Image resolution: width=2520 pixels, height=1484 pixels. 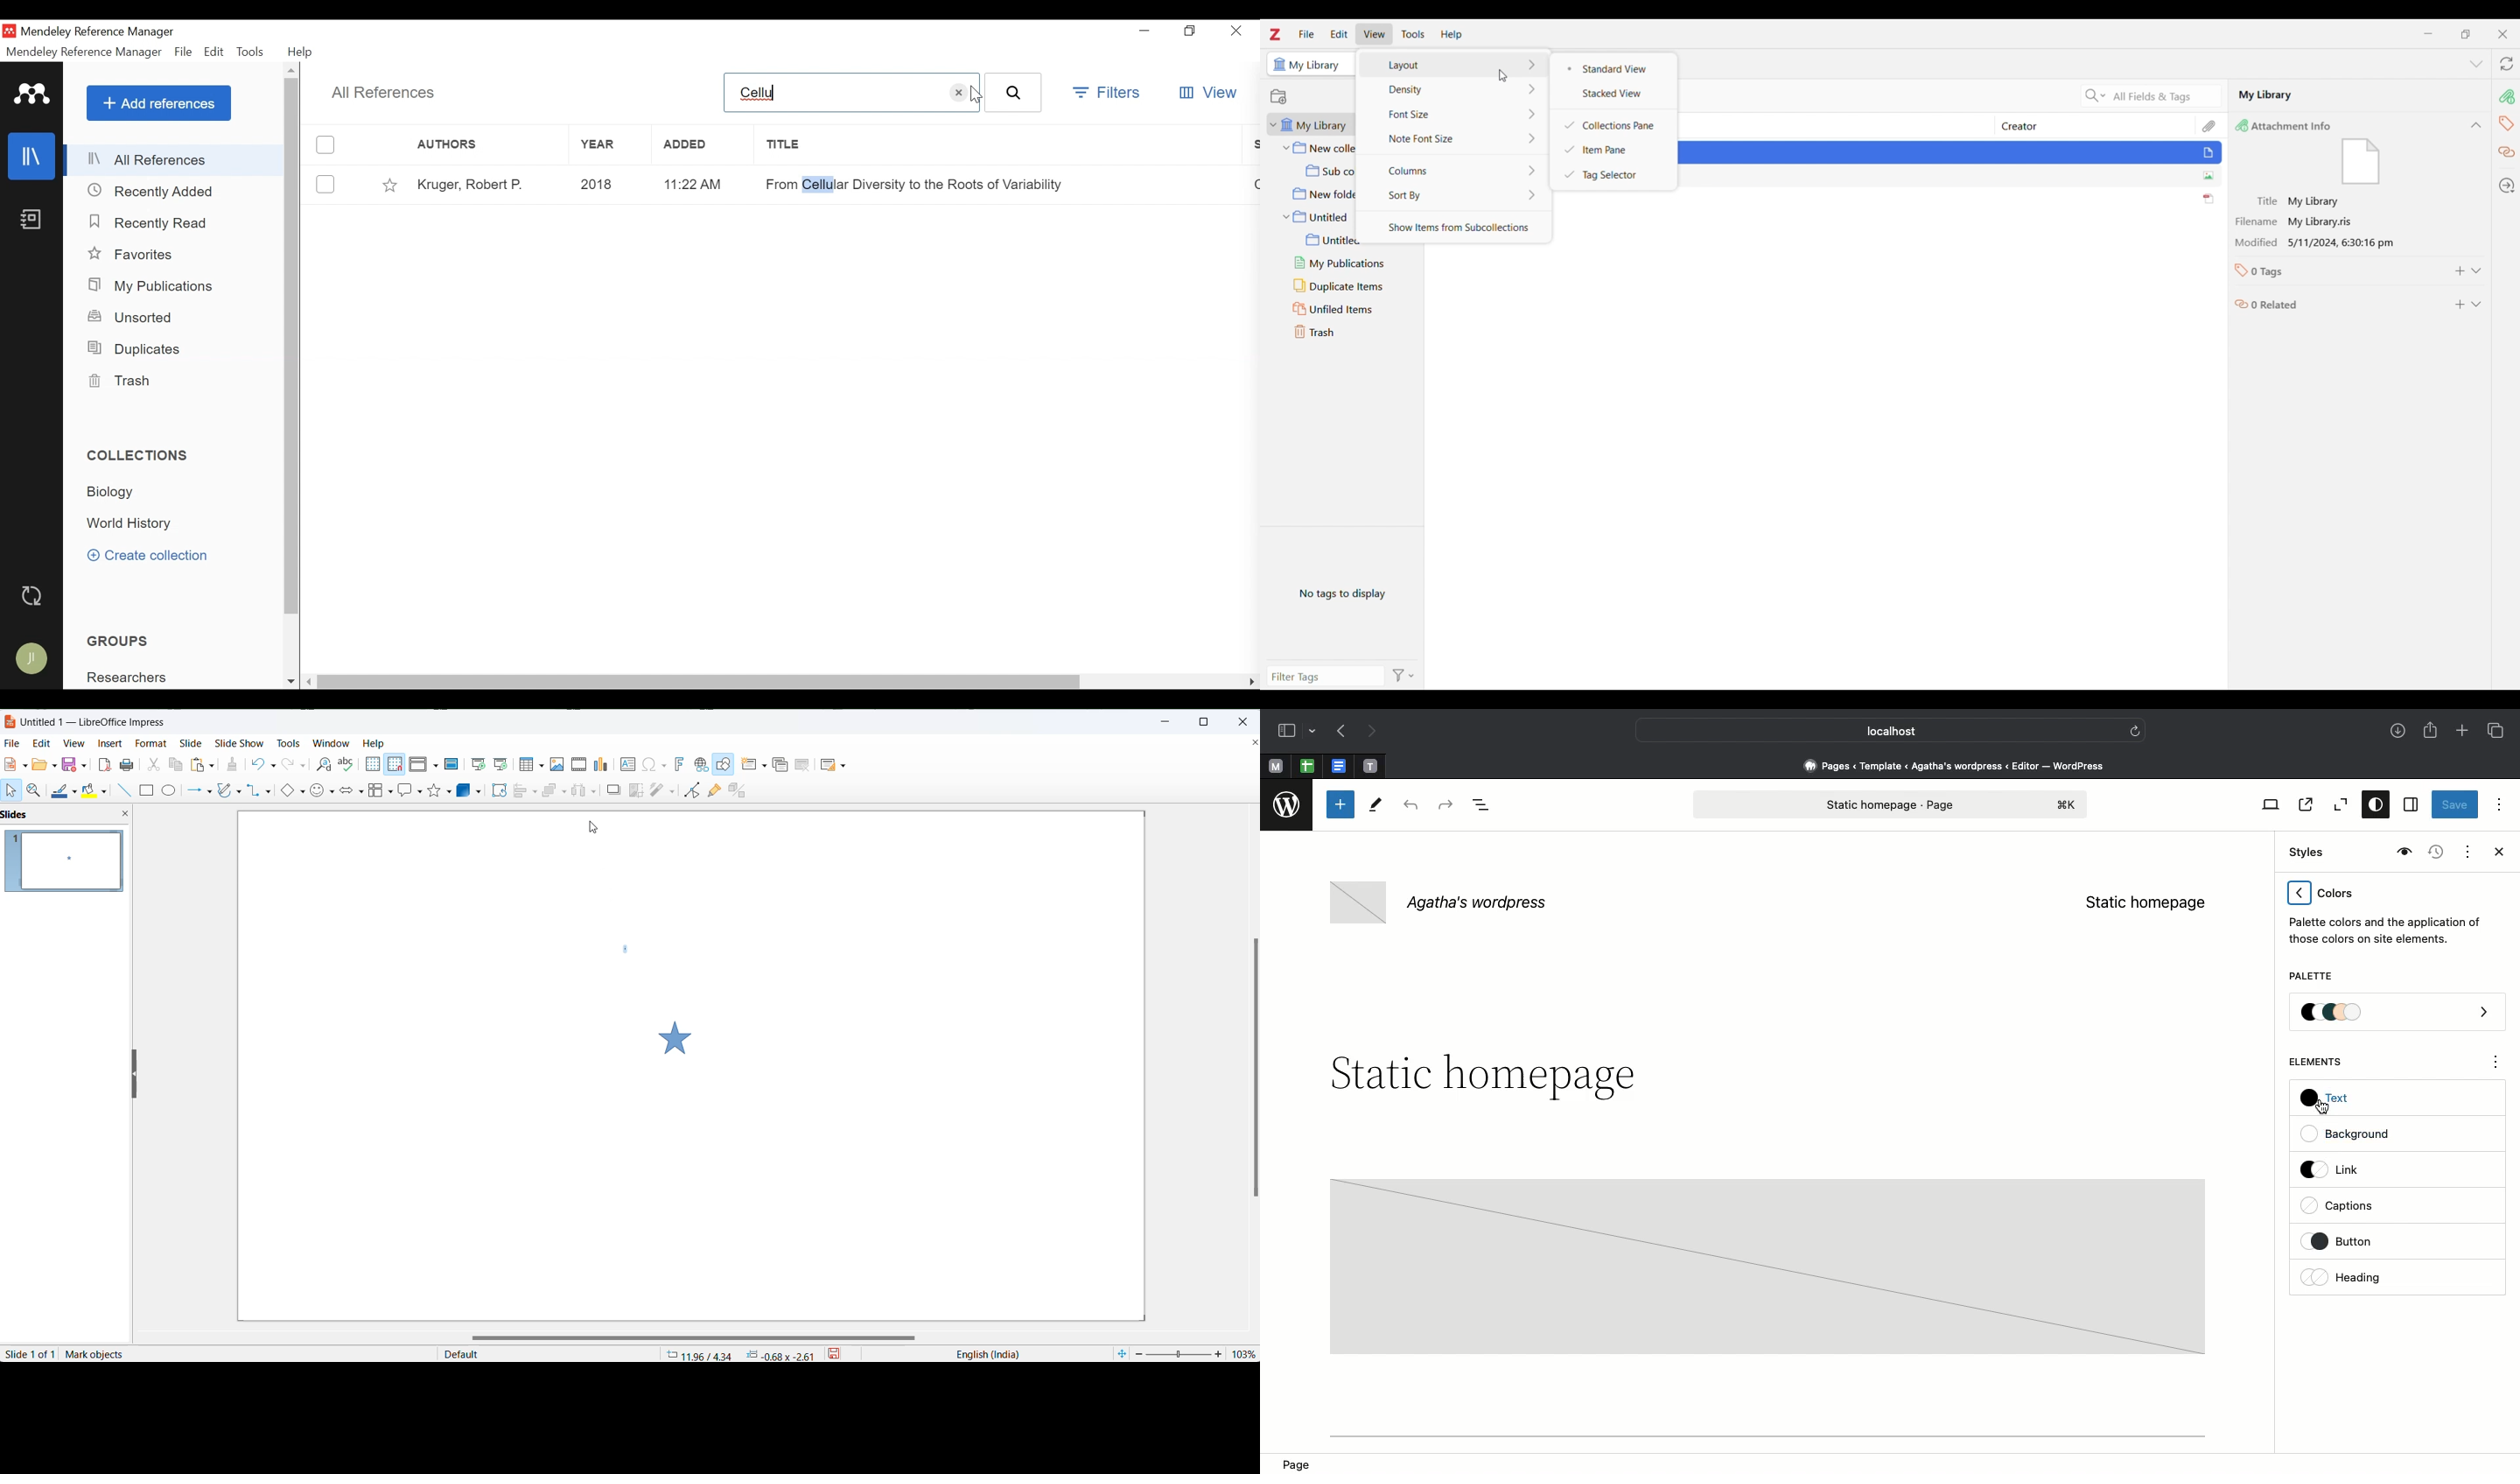 What do you see at coordinates (1616, 68) in the screenshot?
I see `Standard view selected` at bounding box center [1616, 68].